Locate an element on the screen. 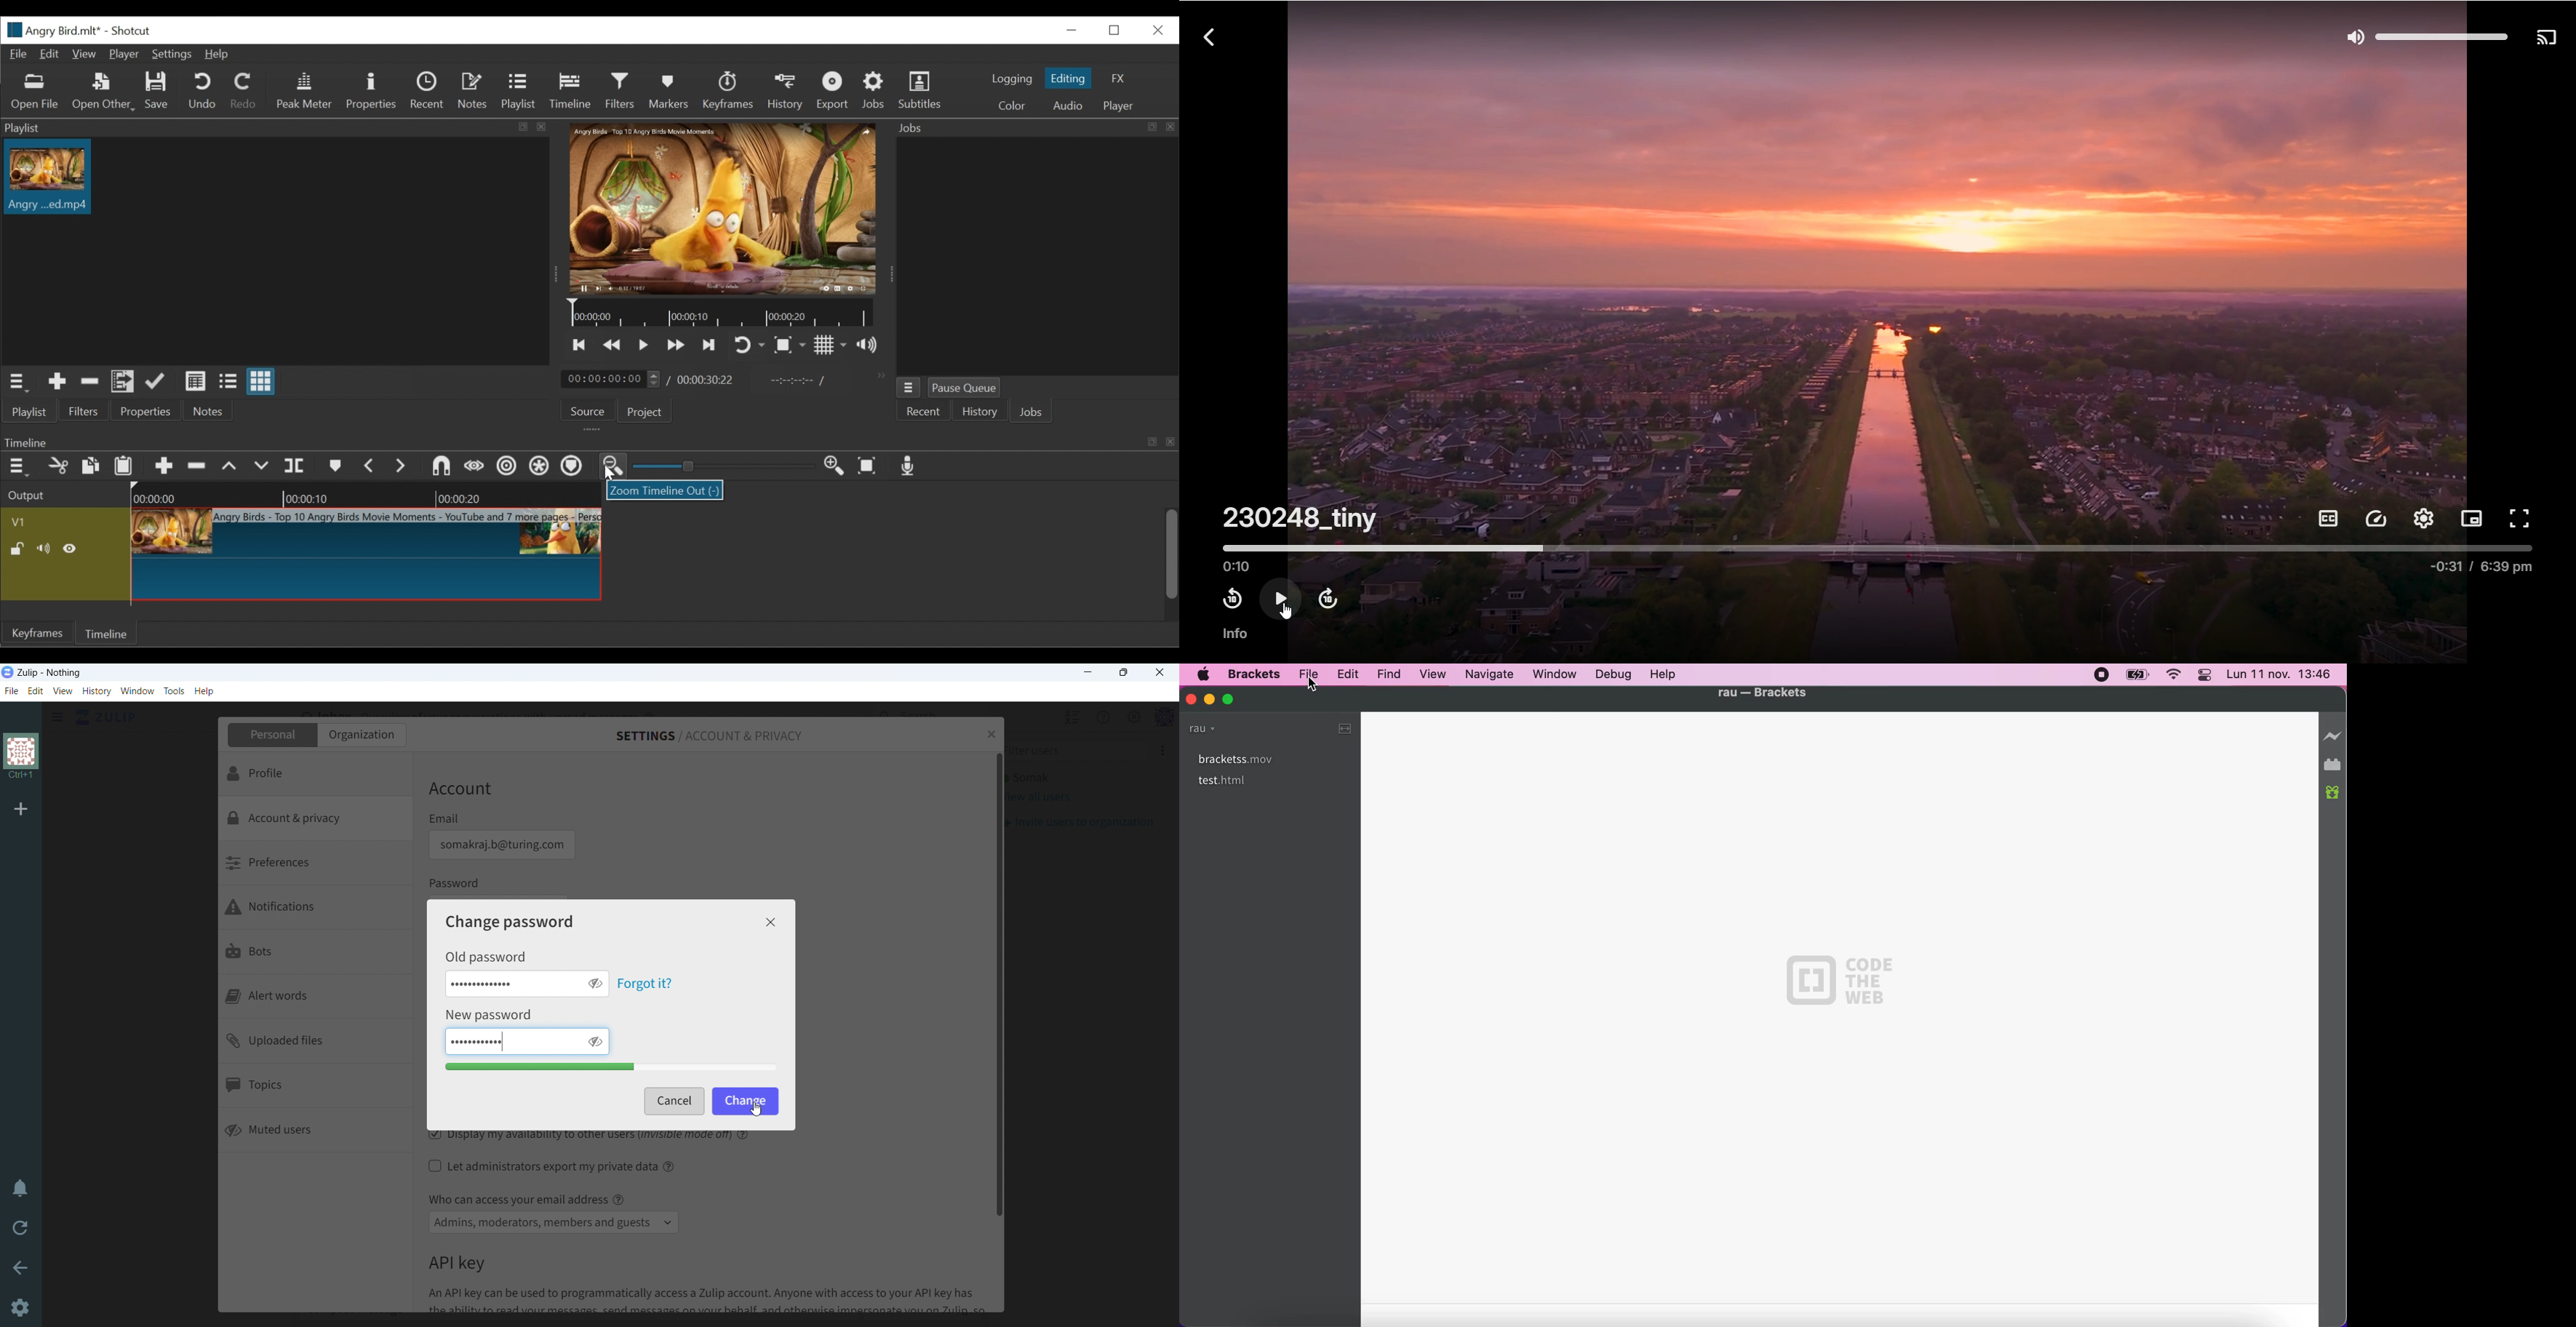 The height and width of the screenshot is (1344, 2576). edit is located at coordinates (1346, 674).